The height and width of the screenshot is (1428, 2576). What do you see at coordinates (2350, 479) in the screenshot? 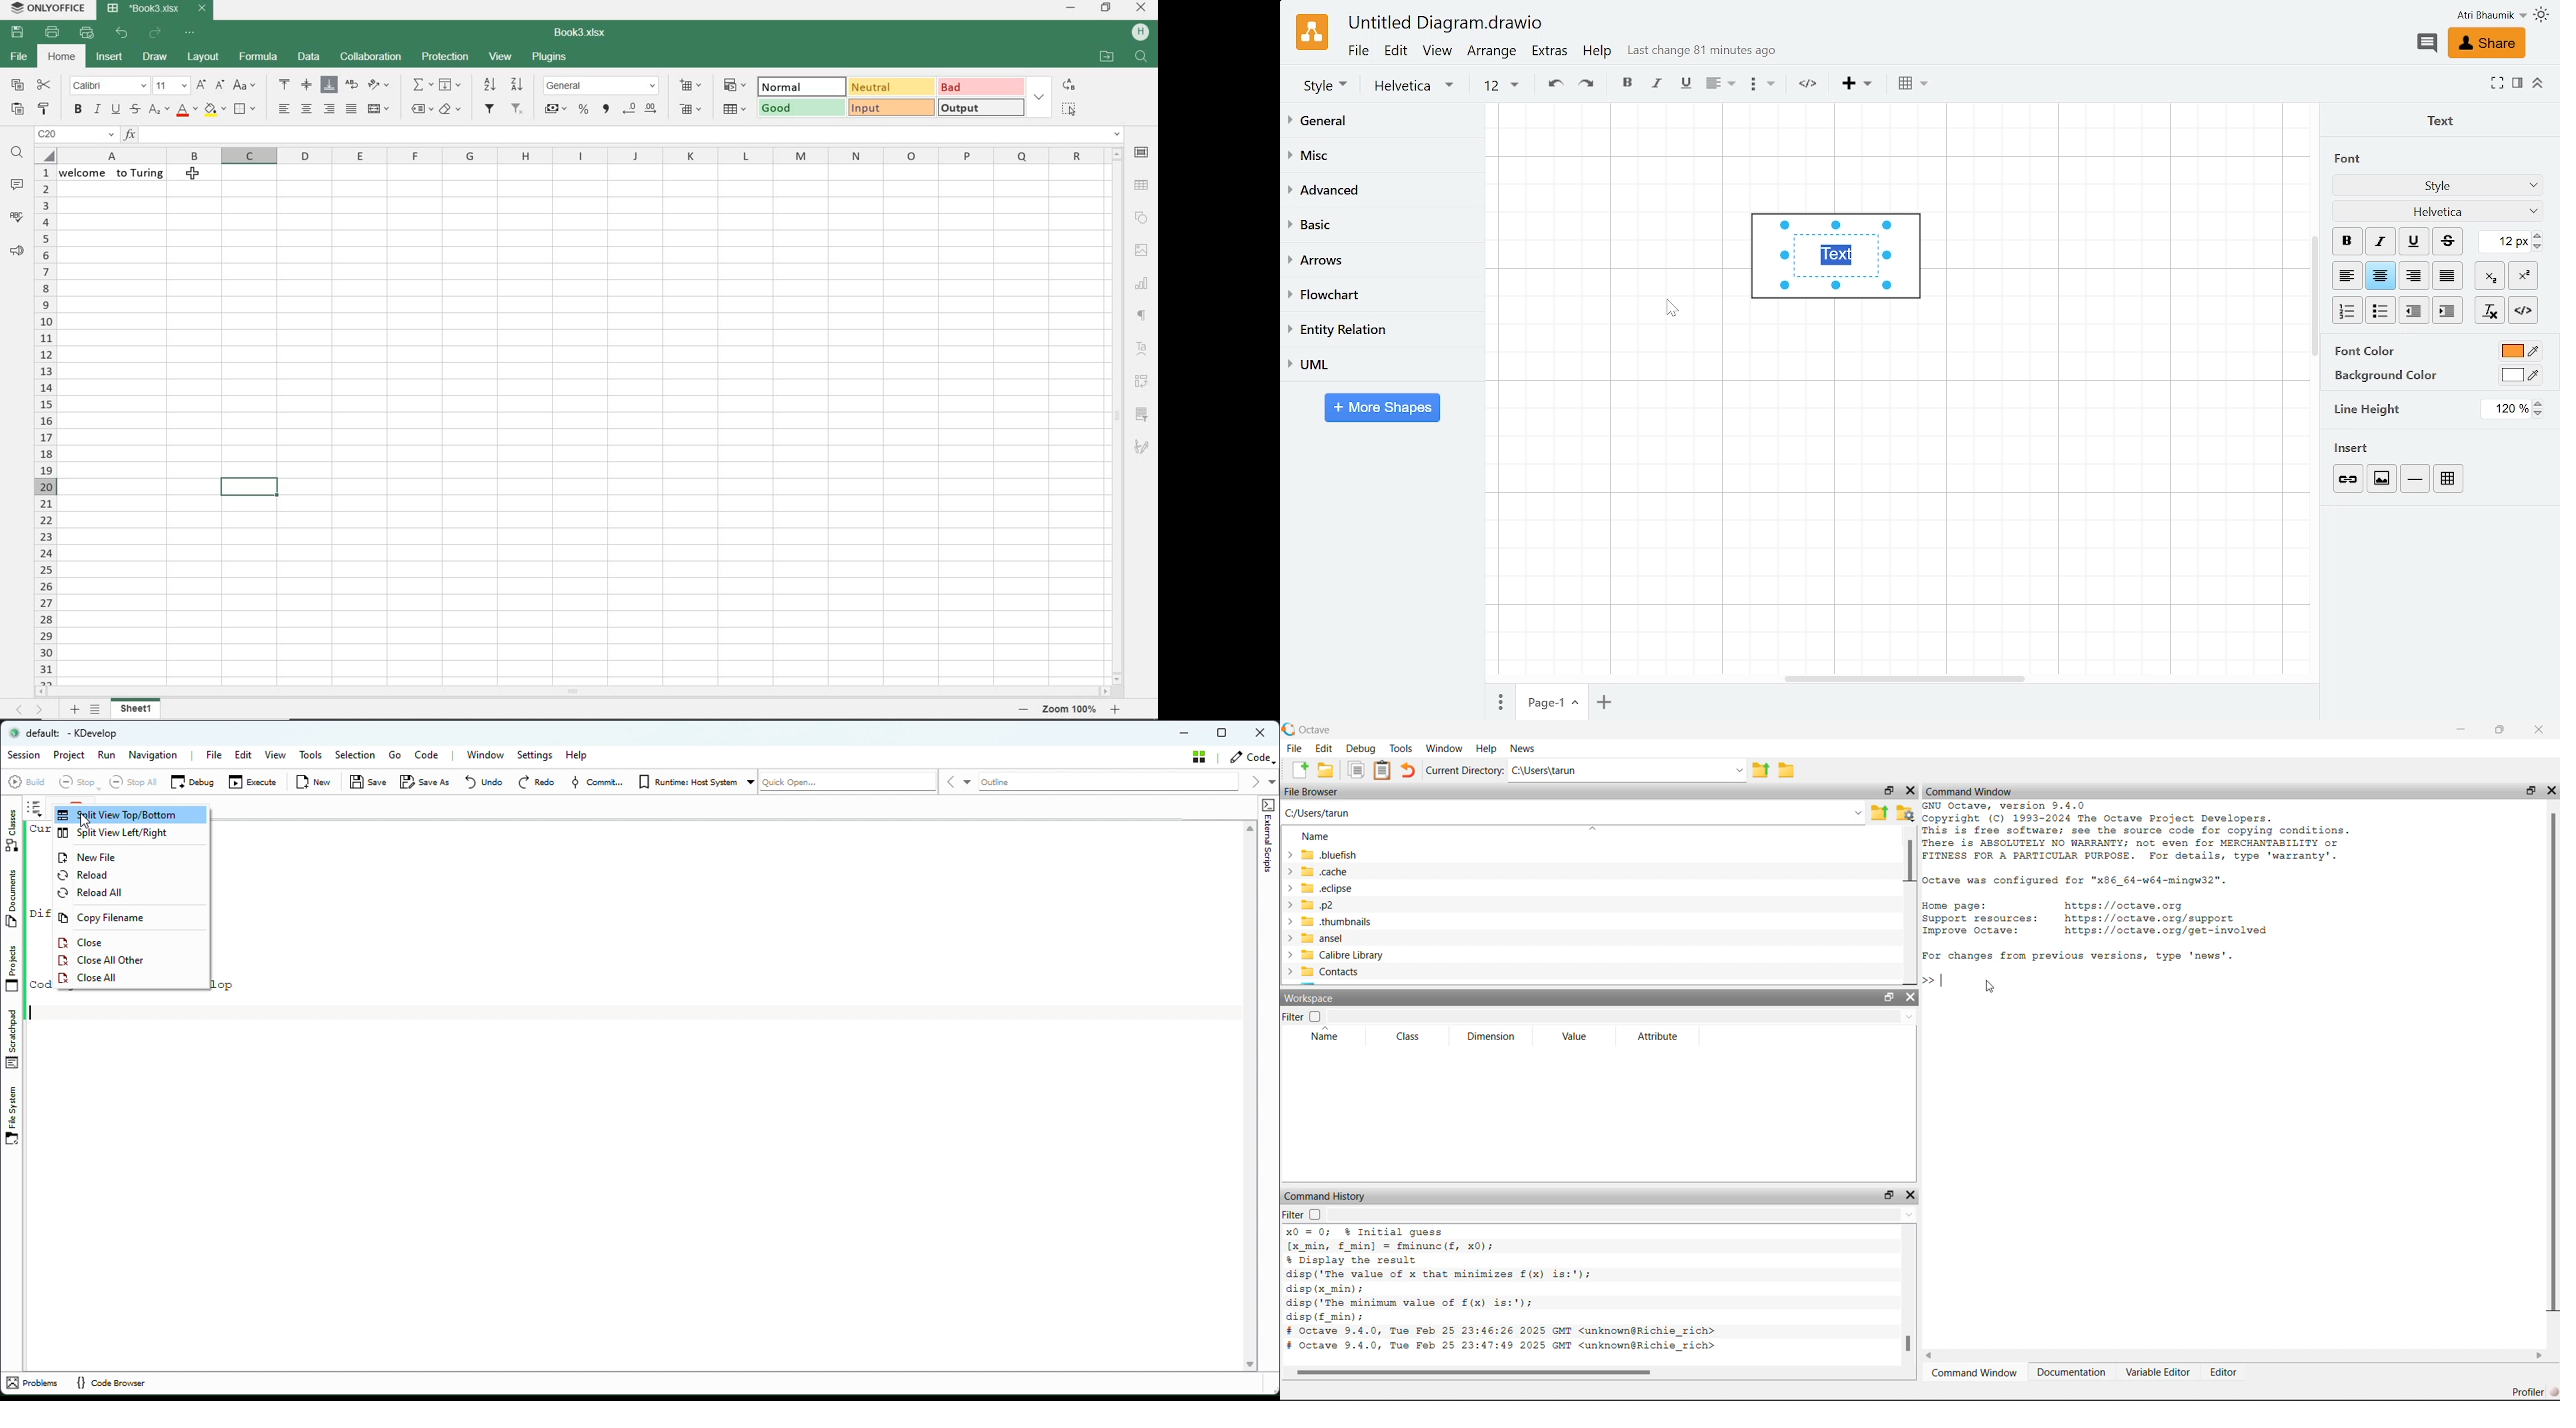
I see `Link` at bounding box center [2350, 479].